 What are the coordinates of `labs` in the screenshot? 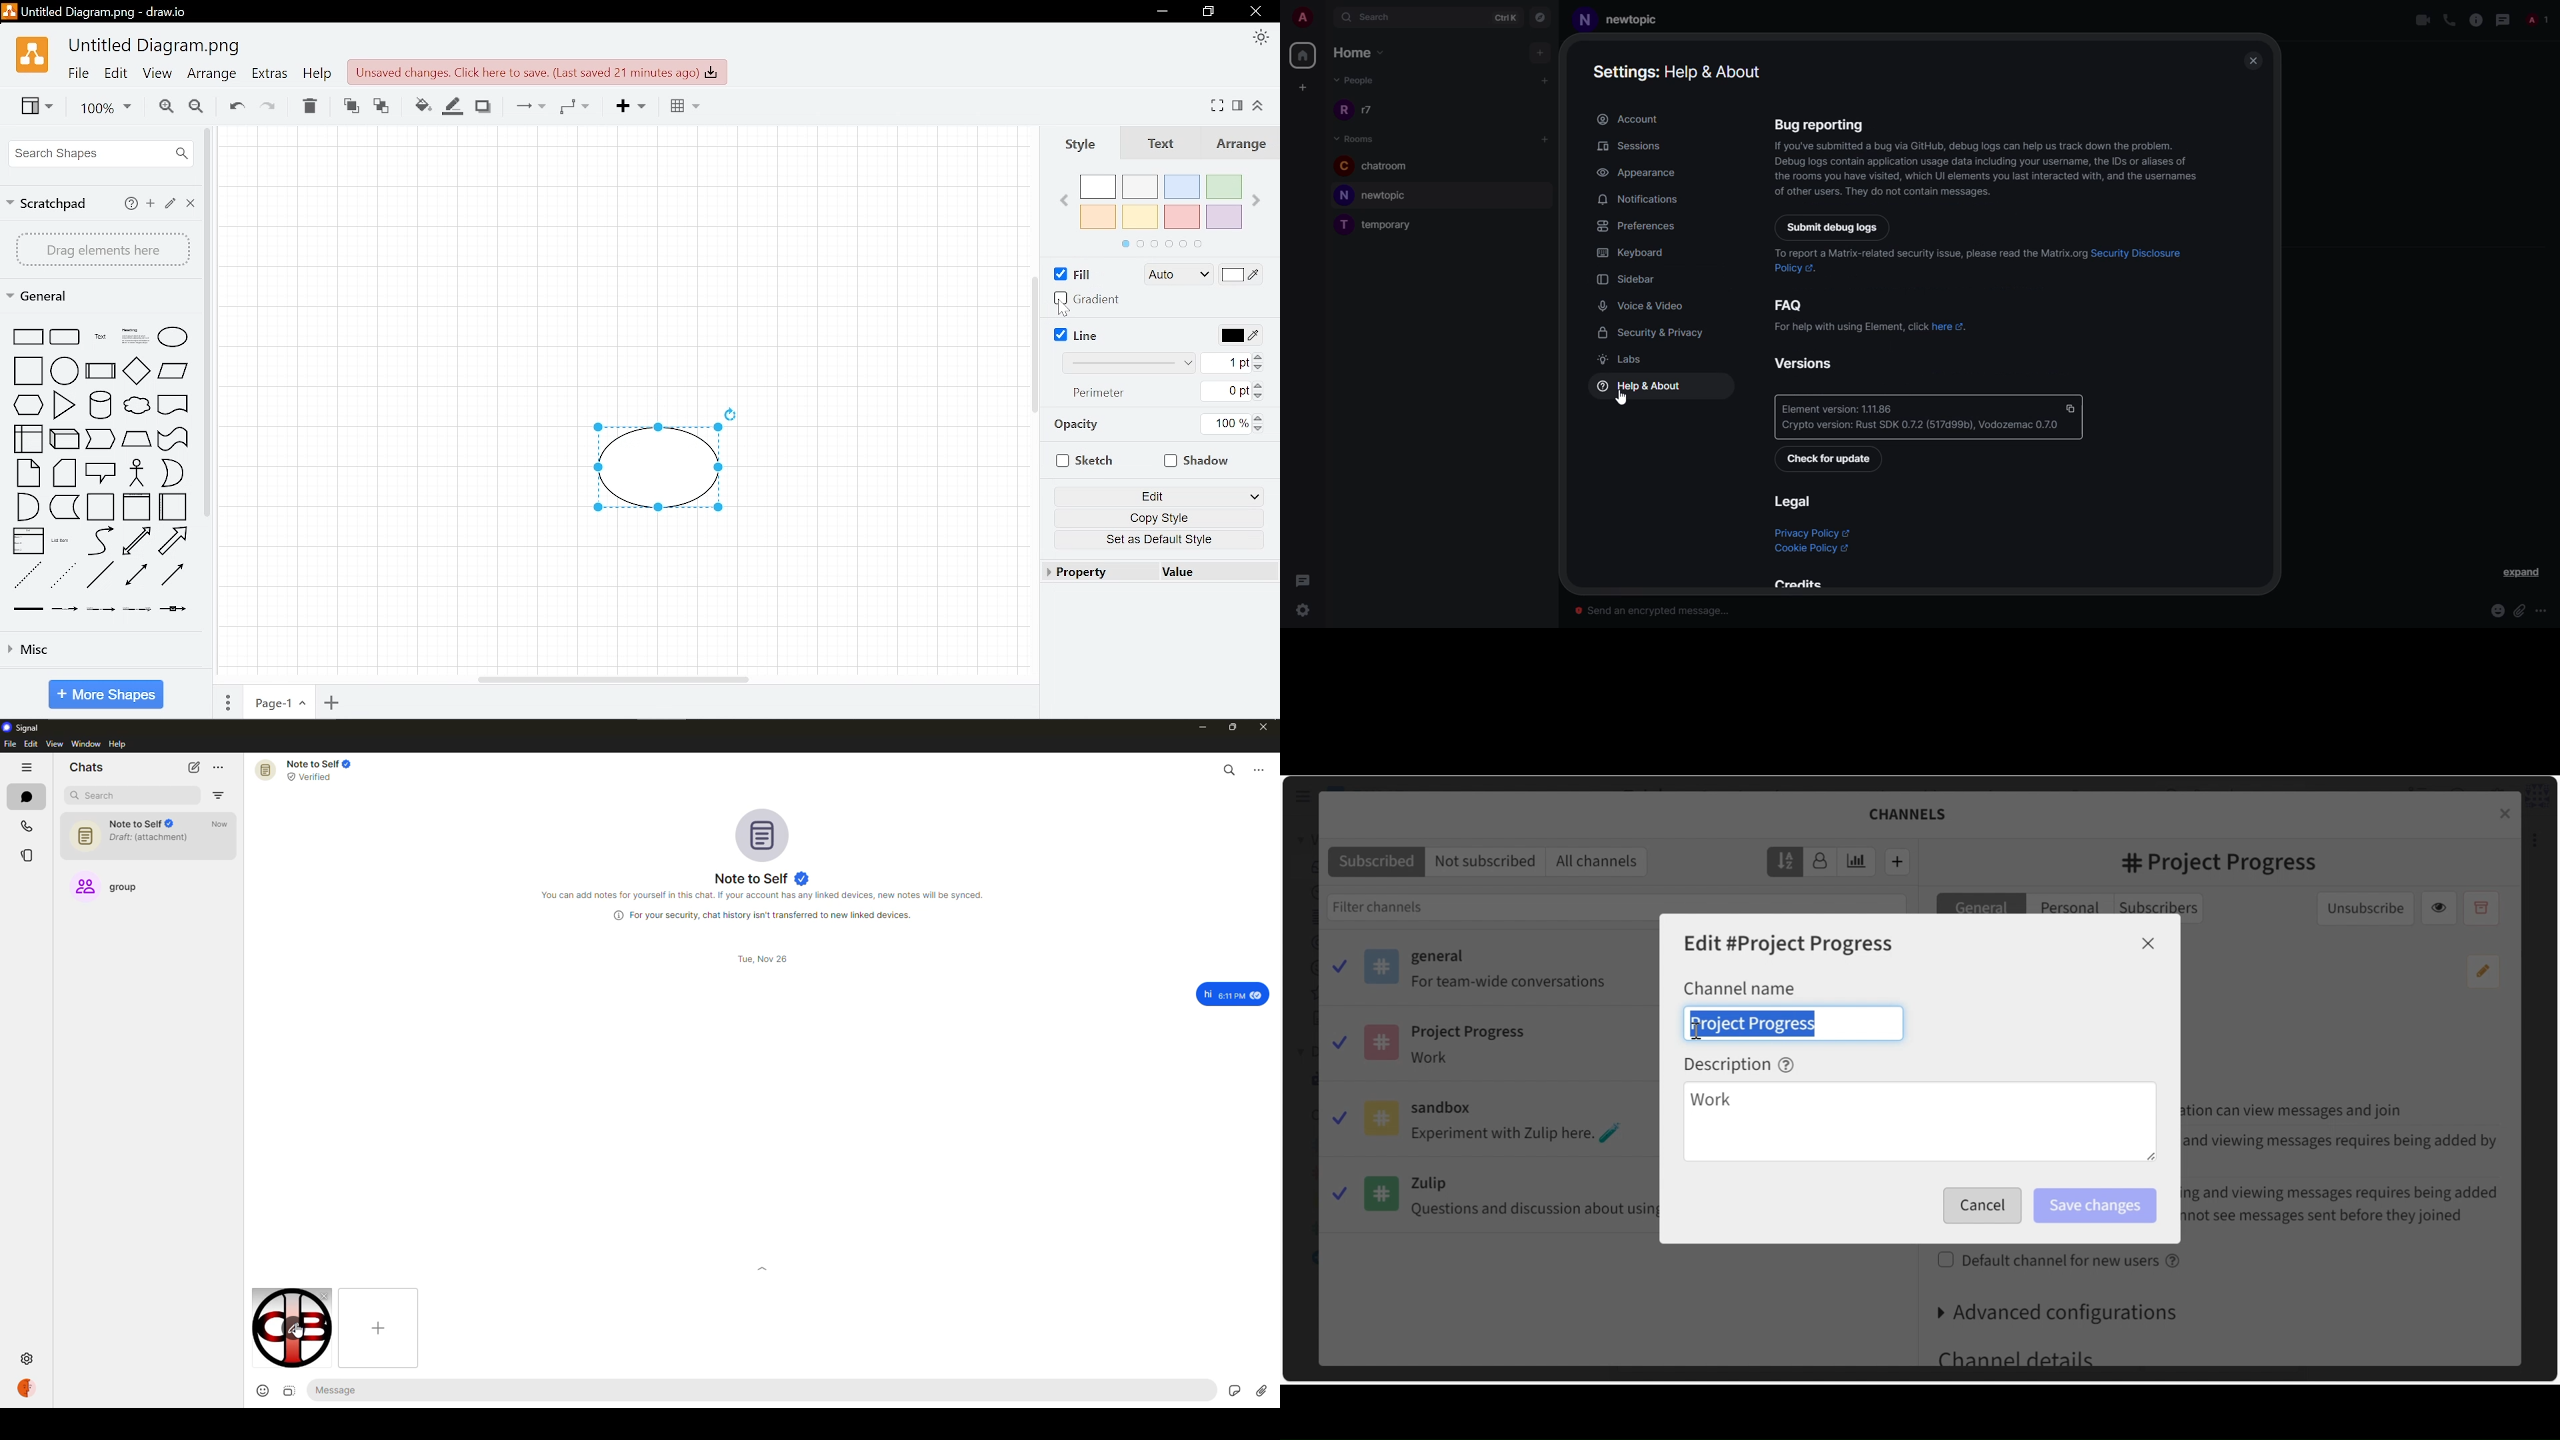 It's located at (1625, 361).